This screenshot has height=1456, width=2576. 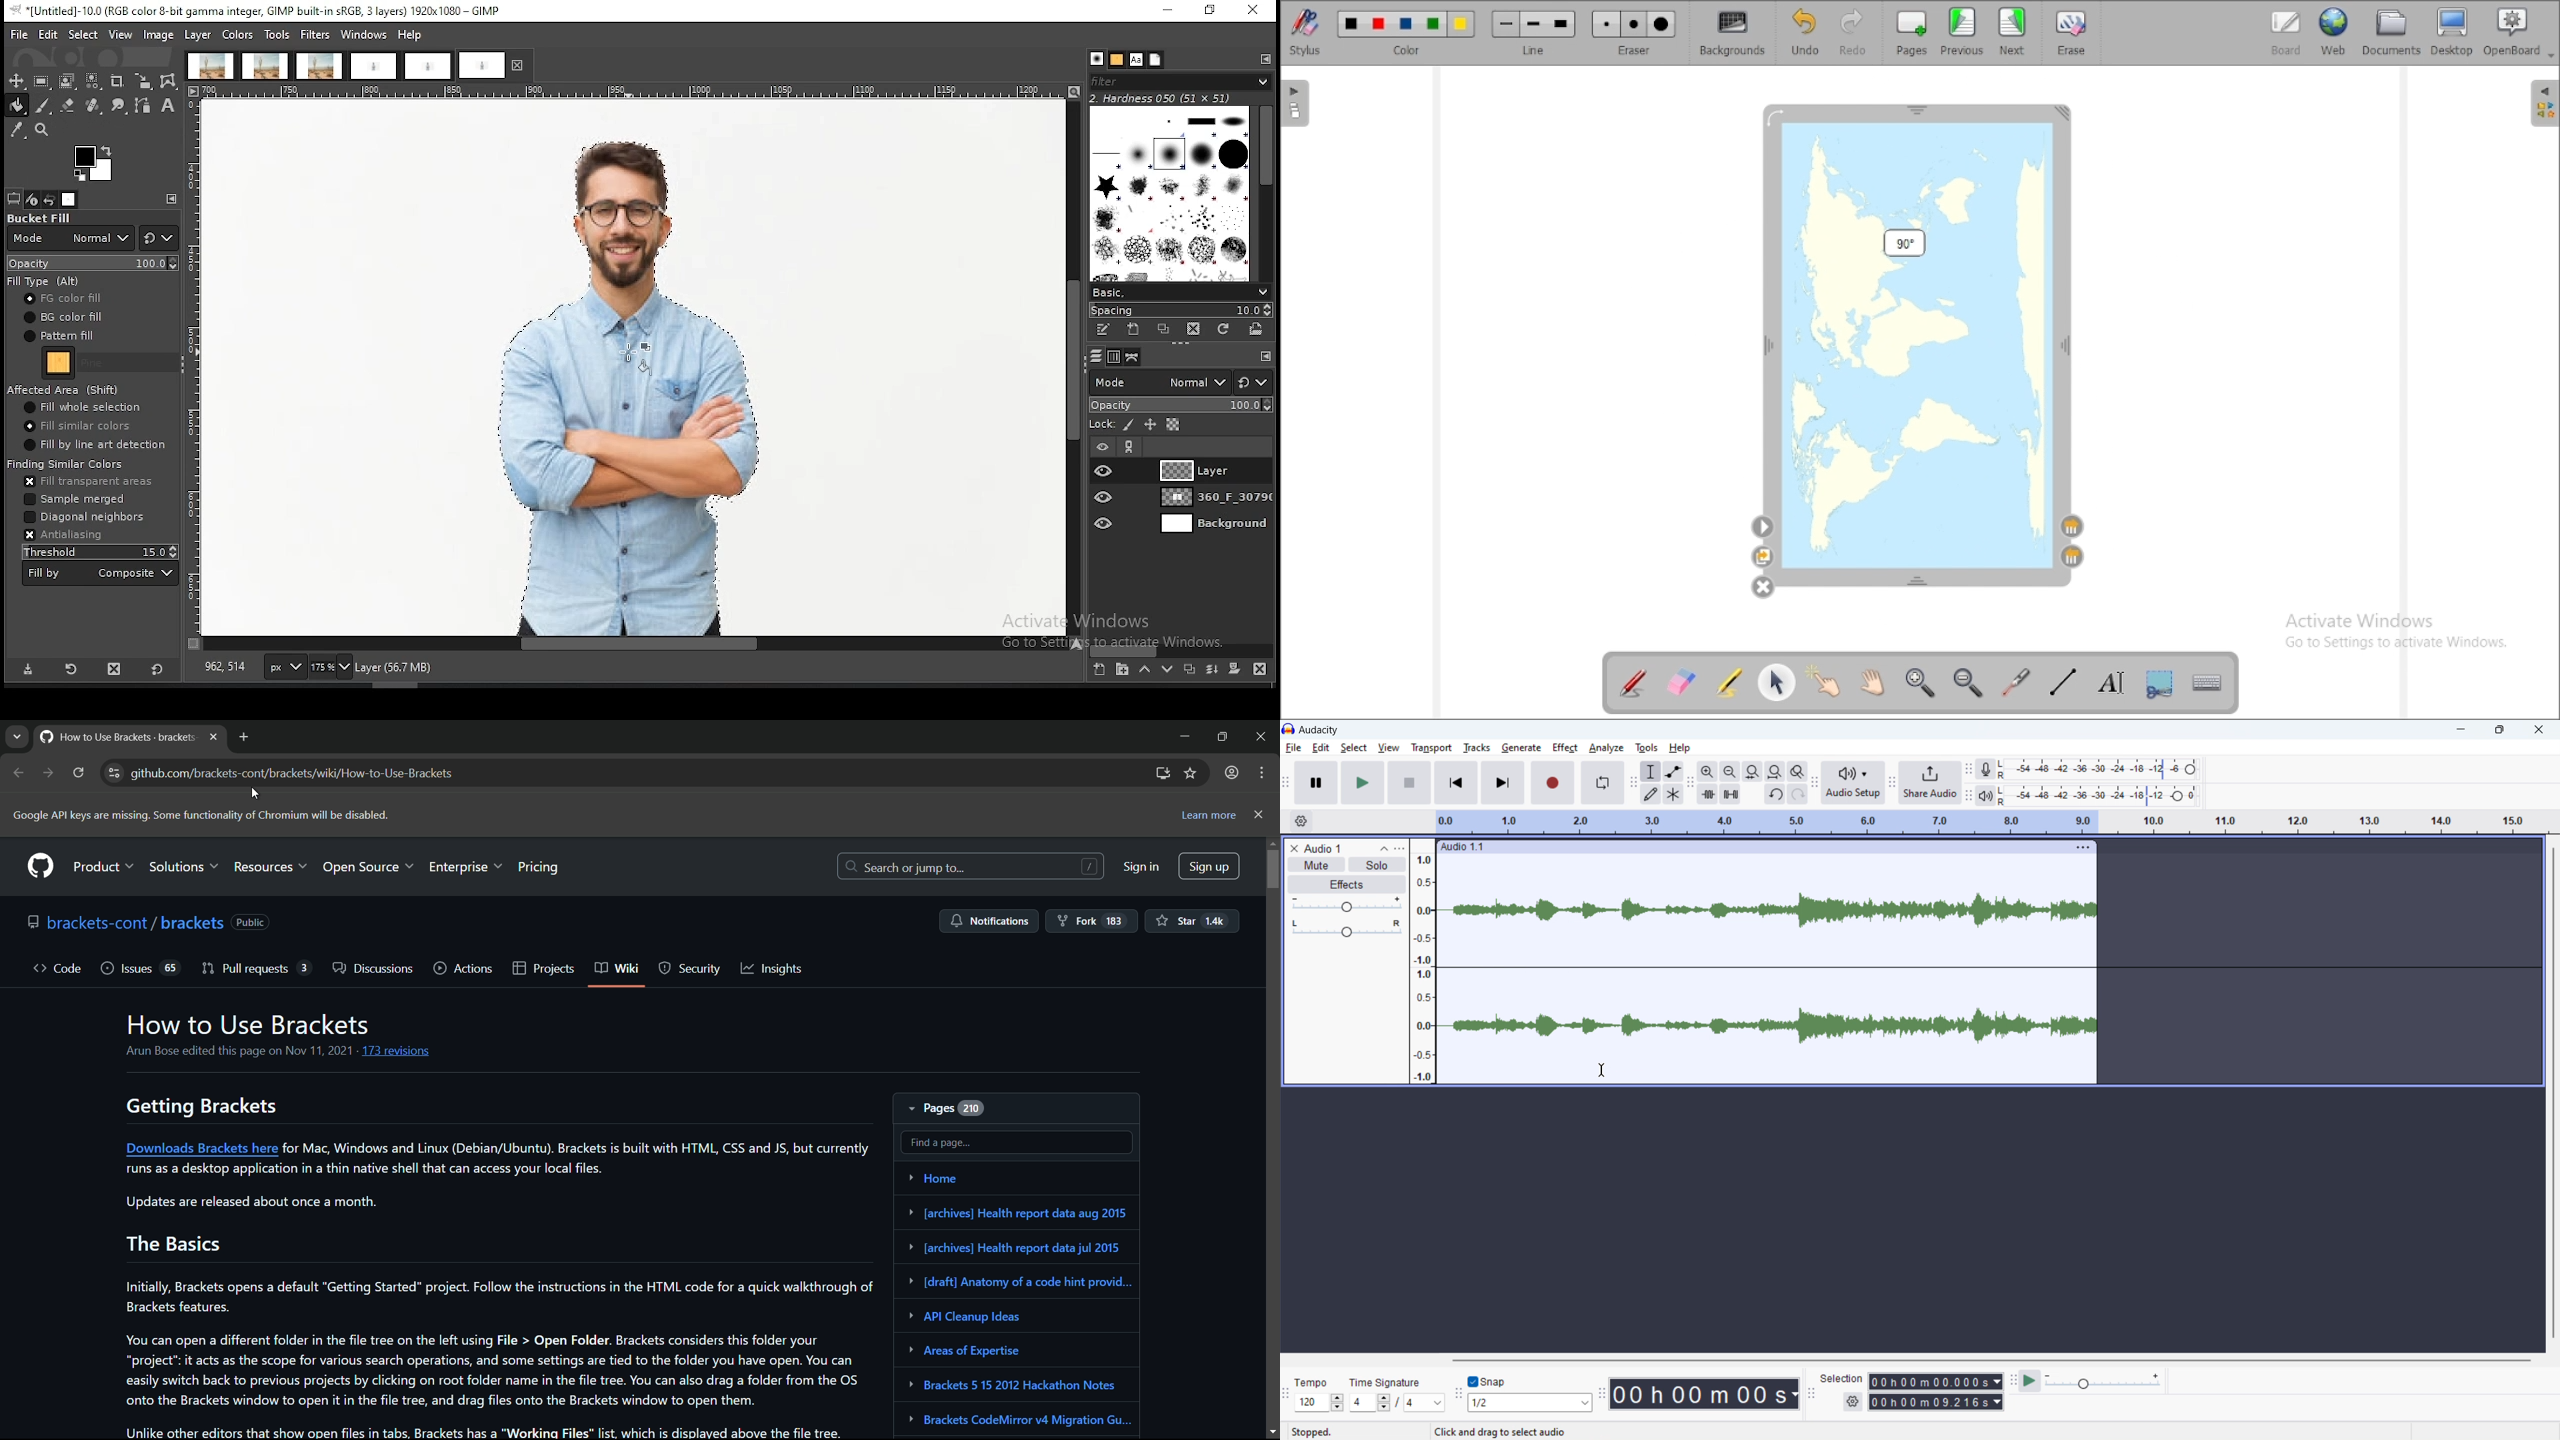 I want to click on time signature toolbar, so click(x=1286, y=1397).